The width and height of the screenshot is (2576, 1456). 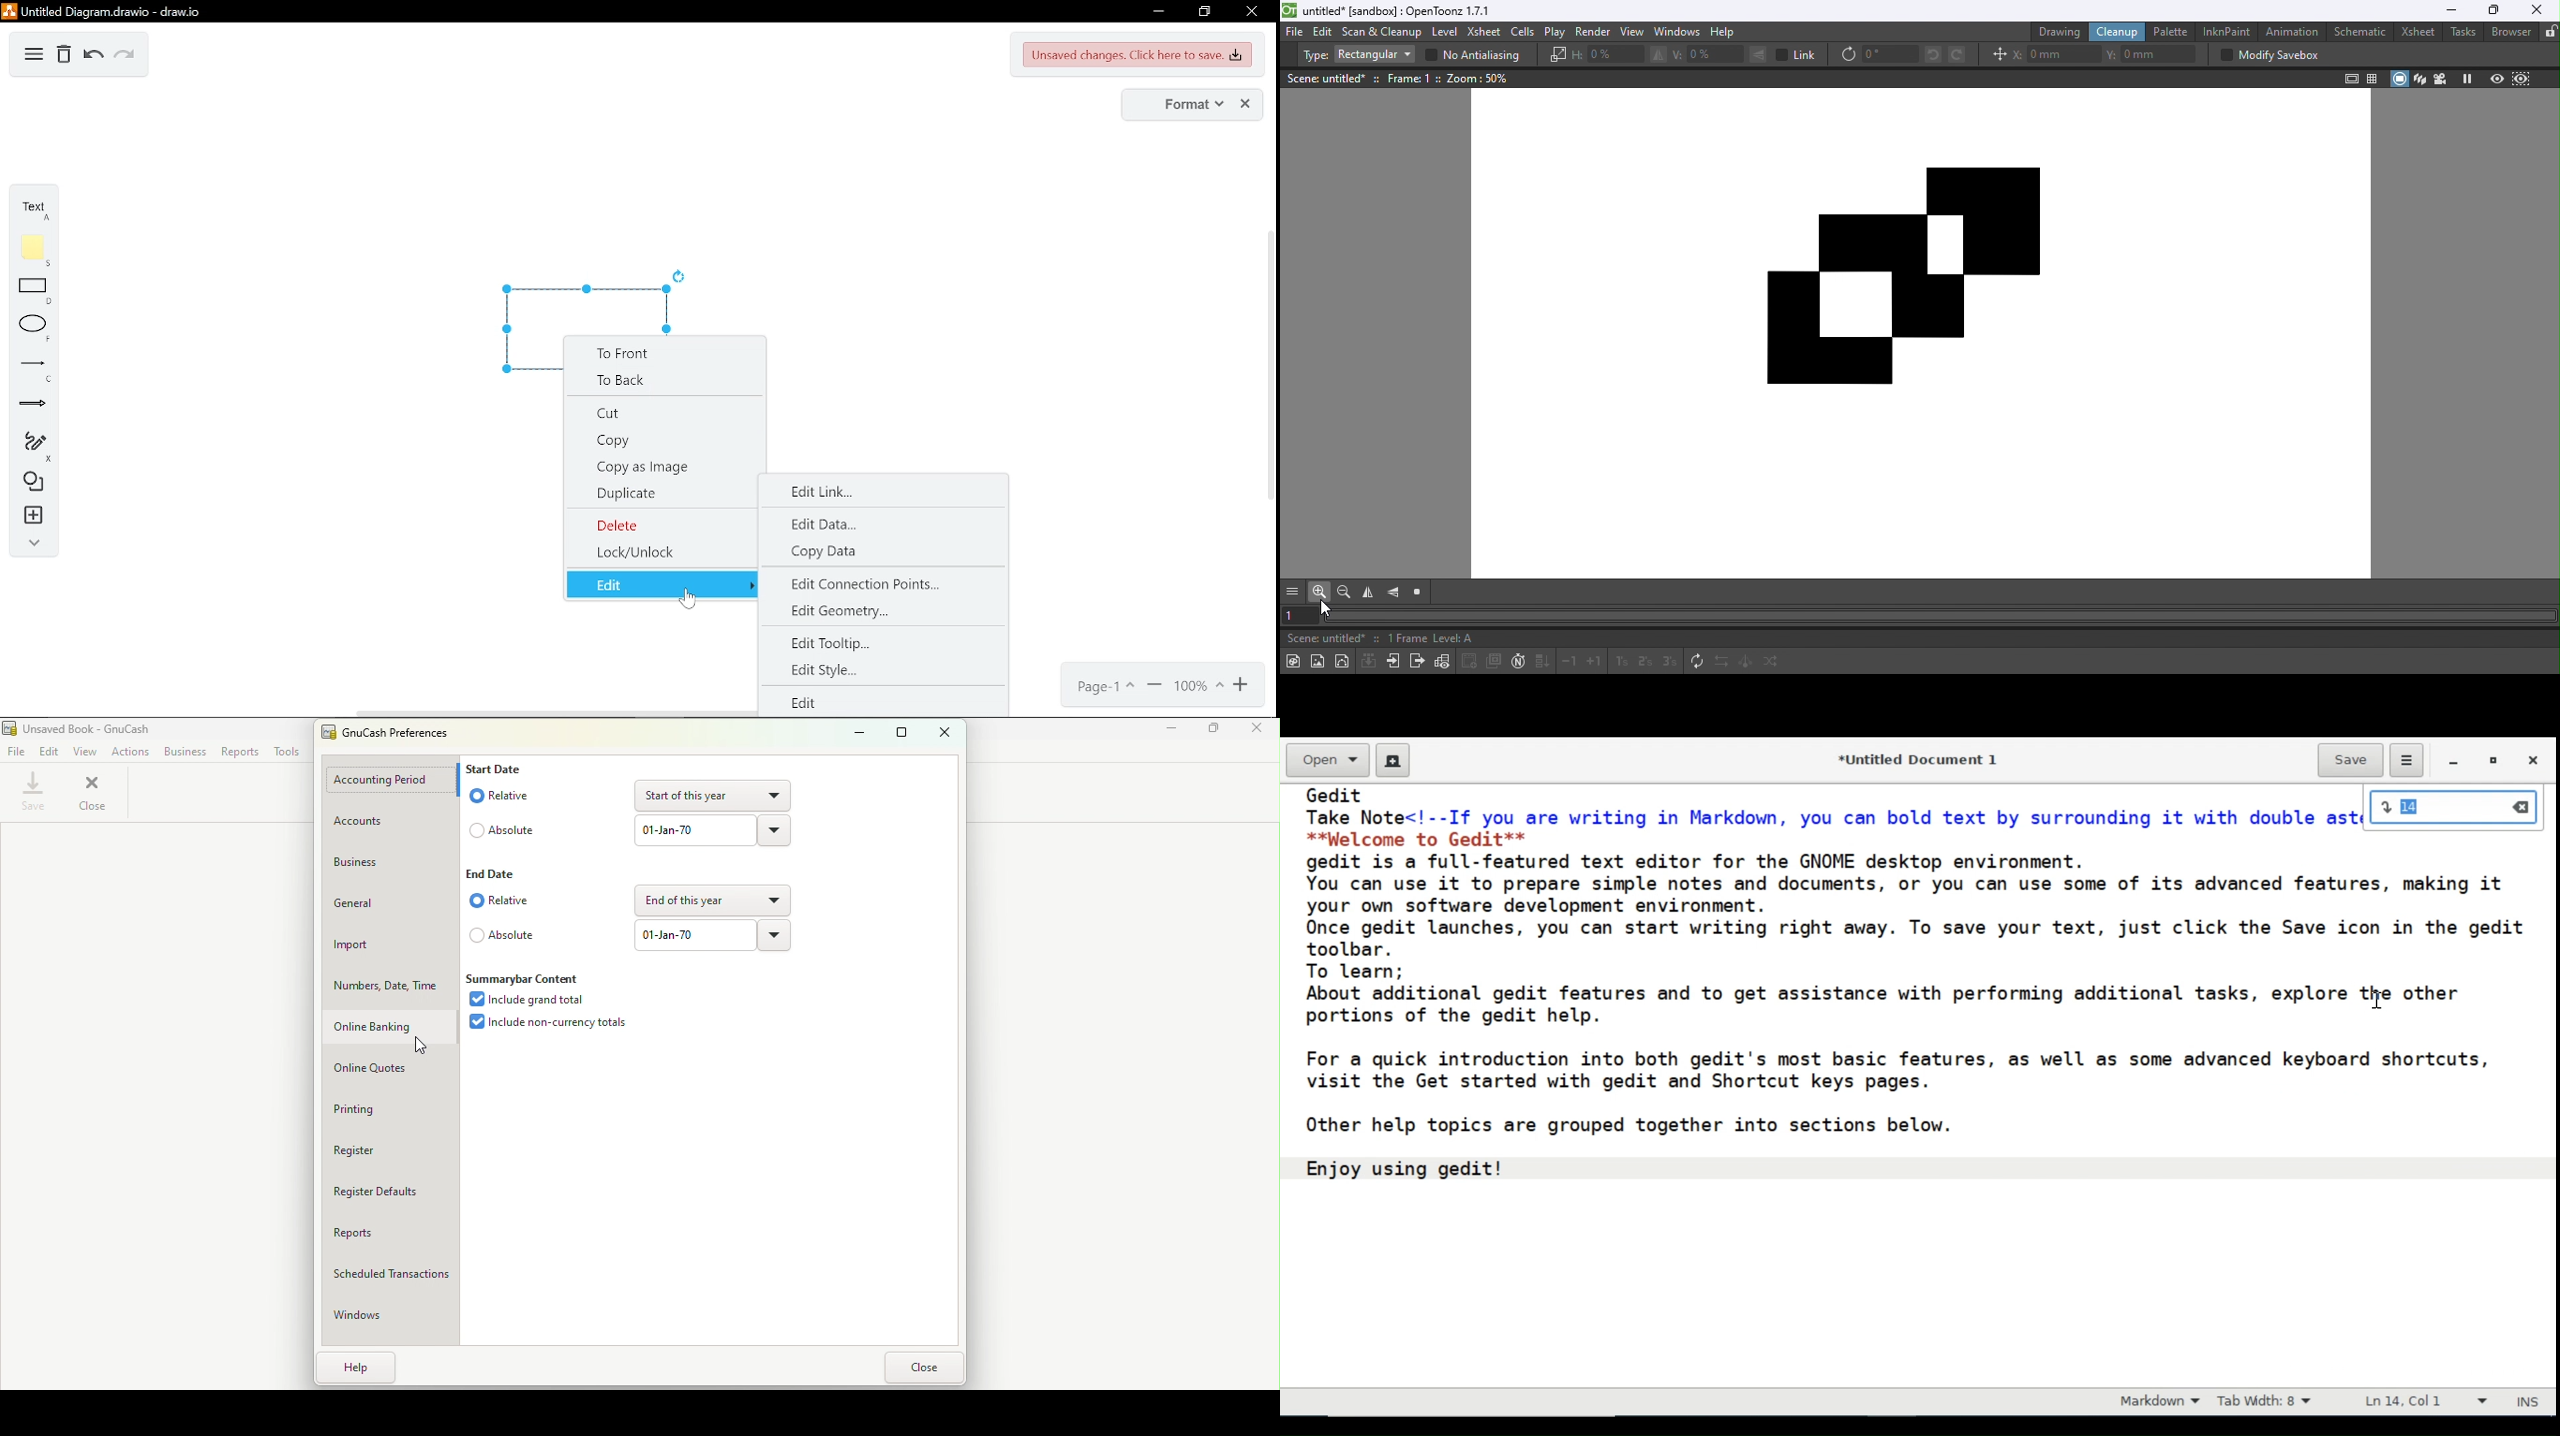 I want to click on Actions, so click(x=127, y=754).